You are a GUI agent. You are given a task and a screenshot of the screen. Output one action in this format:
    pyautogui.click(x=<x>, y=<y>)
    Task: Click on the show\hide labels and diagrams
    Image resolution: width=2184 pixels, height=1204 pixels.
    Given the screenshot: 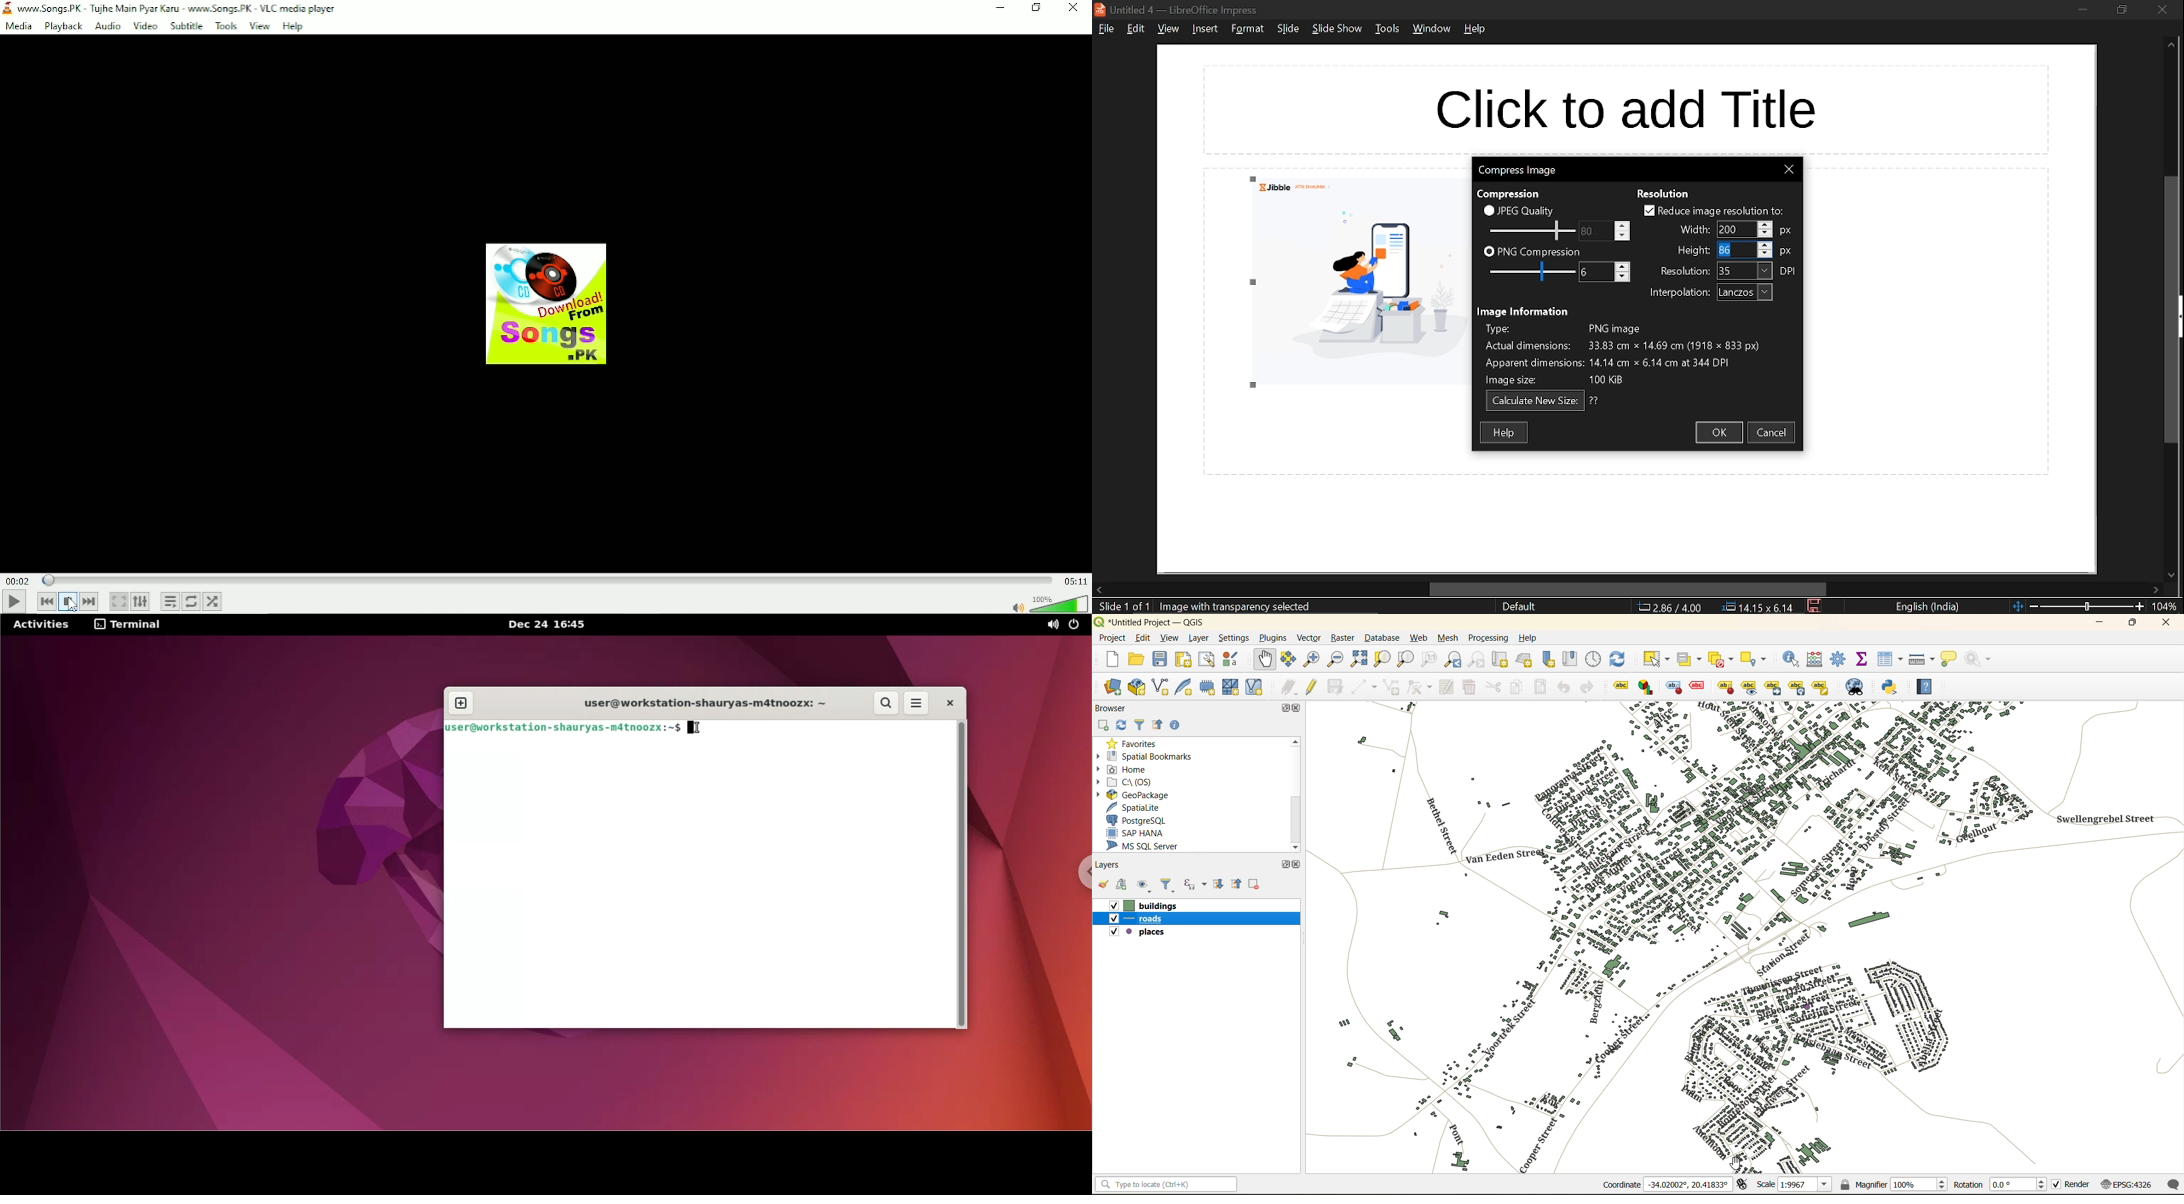 What is the action you would take?
    pyautogui.click(x=1751, y=689)
    